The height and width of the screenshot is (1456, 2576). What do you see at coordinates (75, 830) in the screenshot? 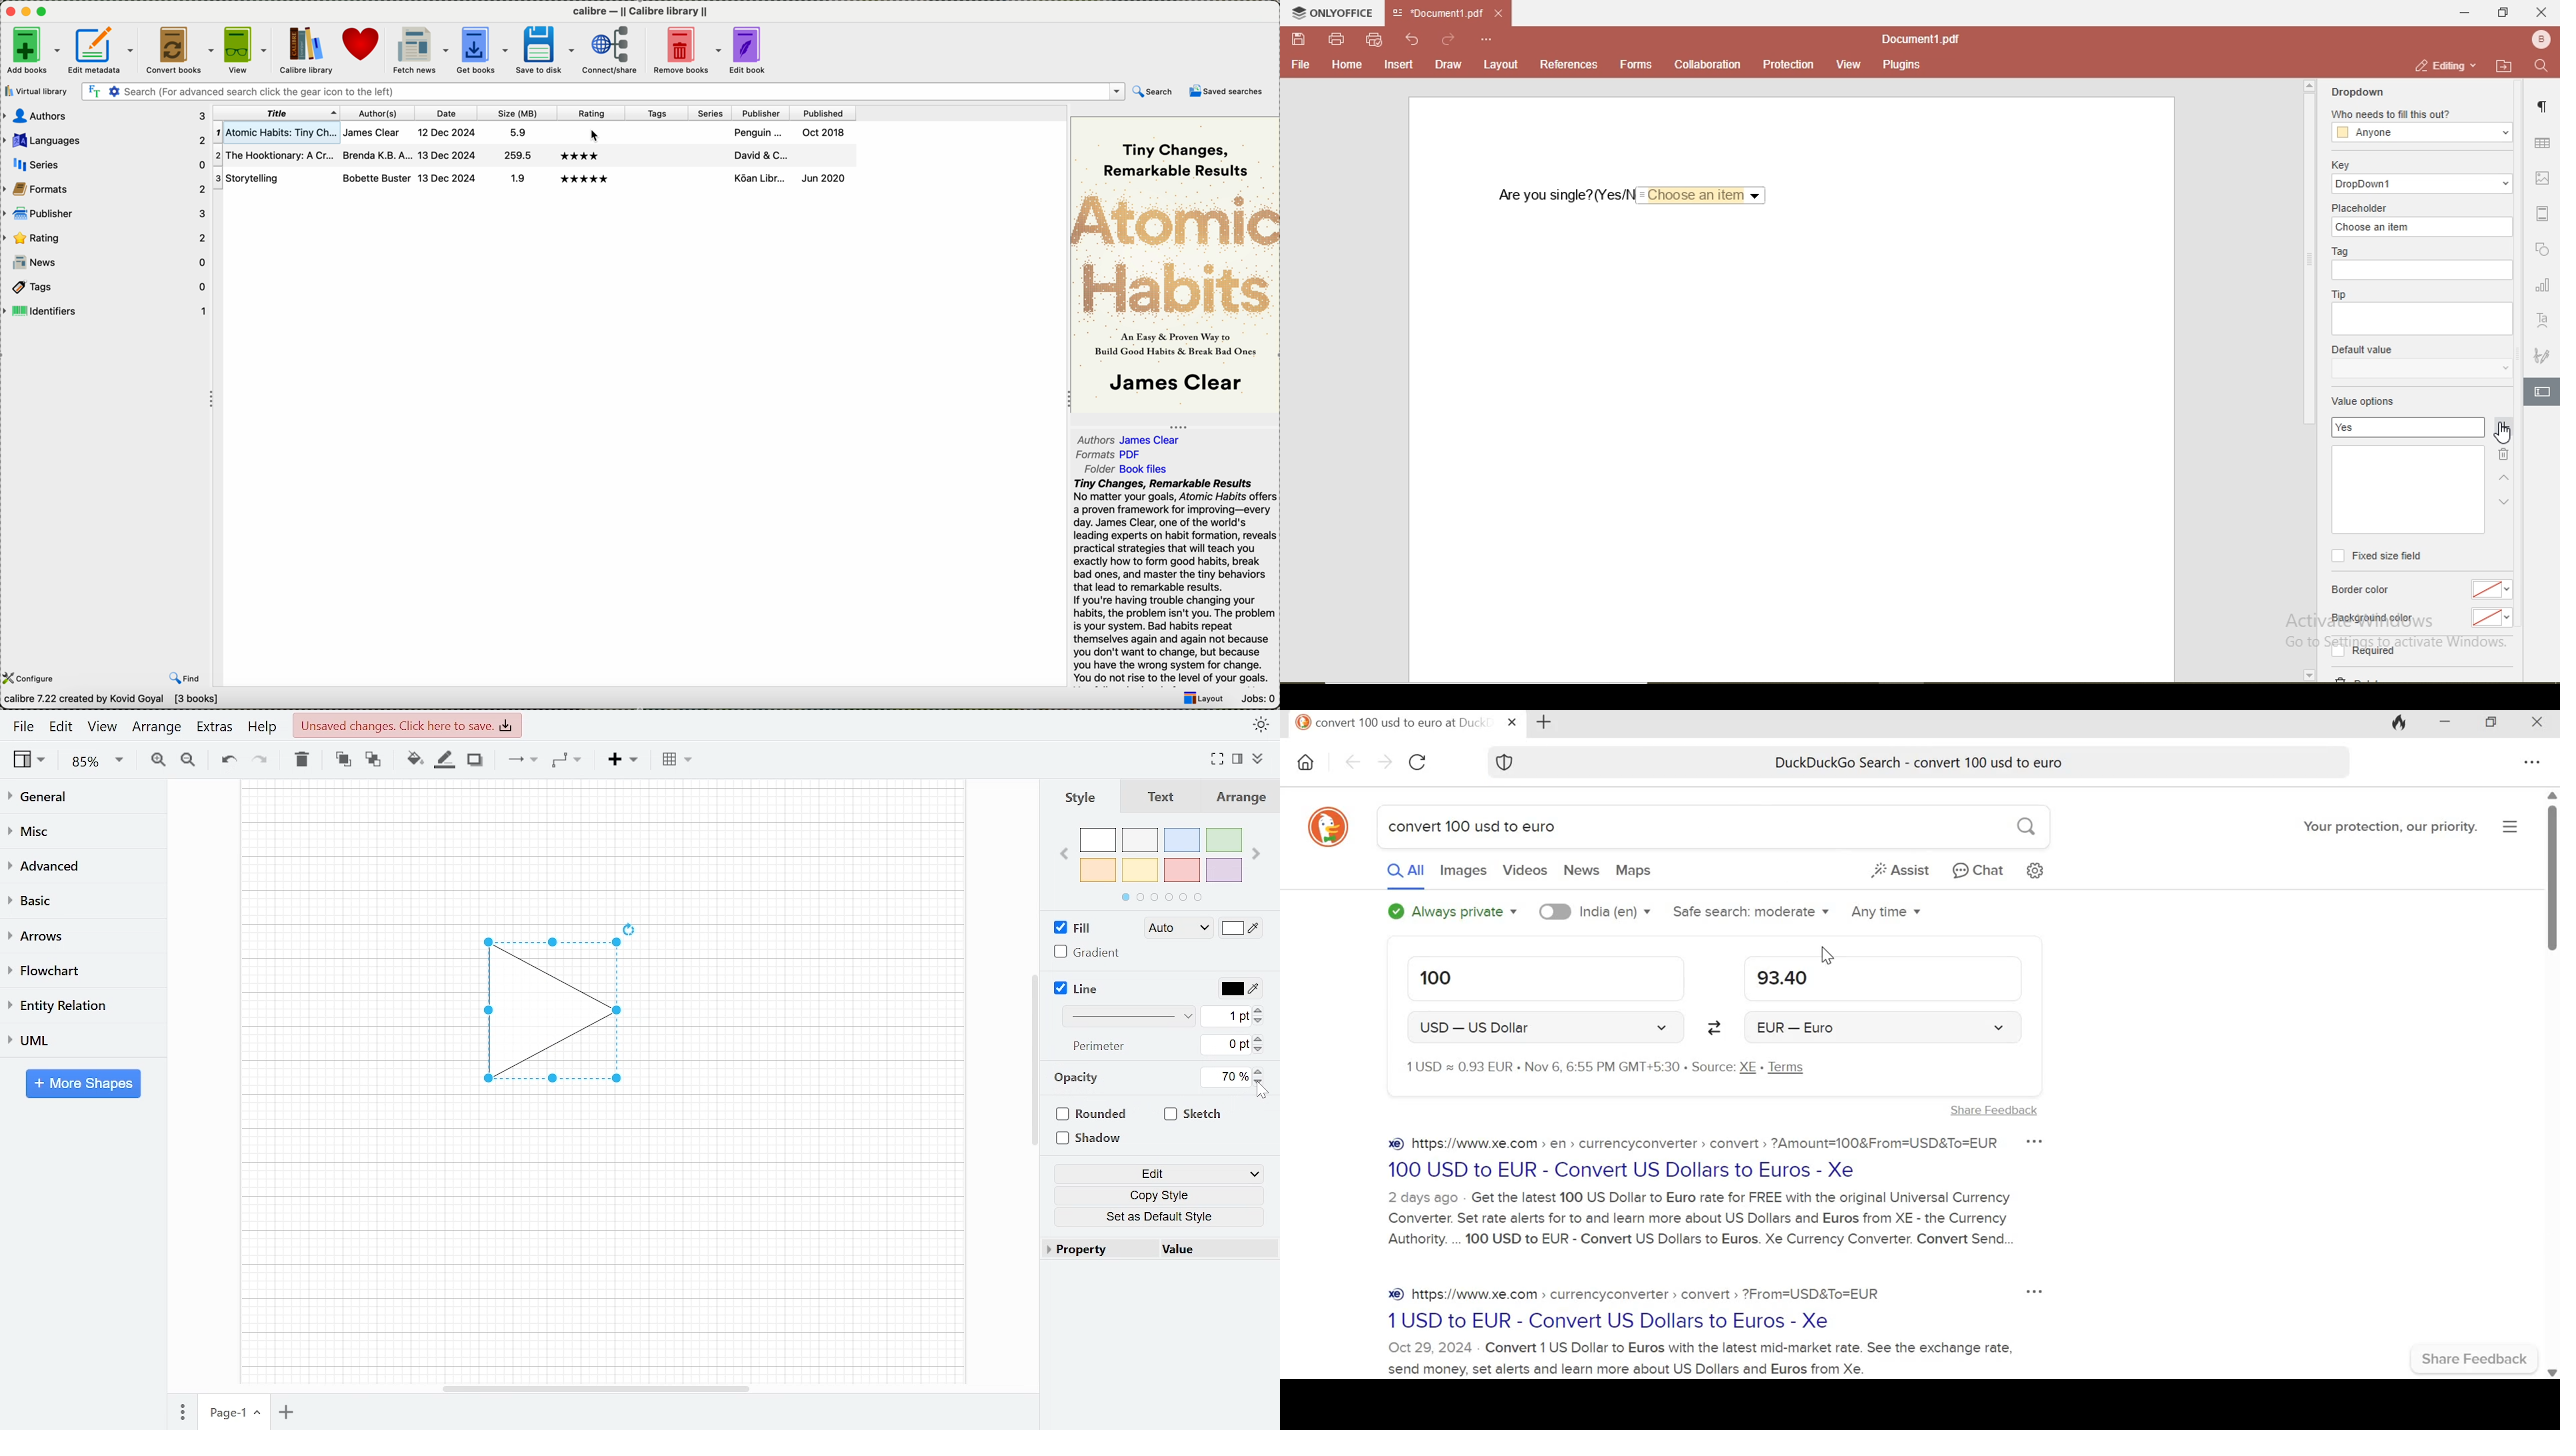
I see `MIsc` at bounding box center [75, 830].